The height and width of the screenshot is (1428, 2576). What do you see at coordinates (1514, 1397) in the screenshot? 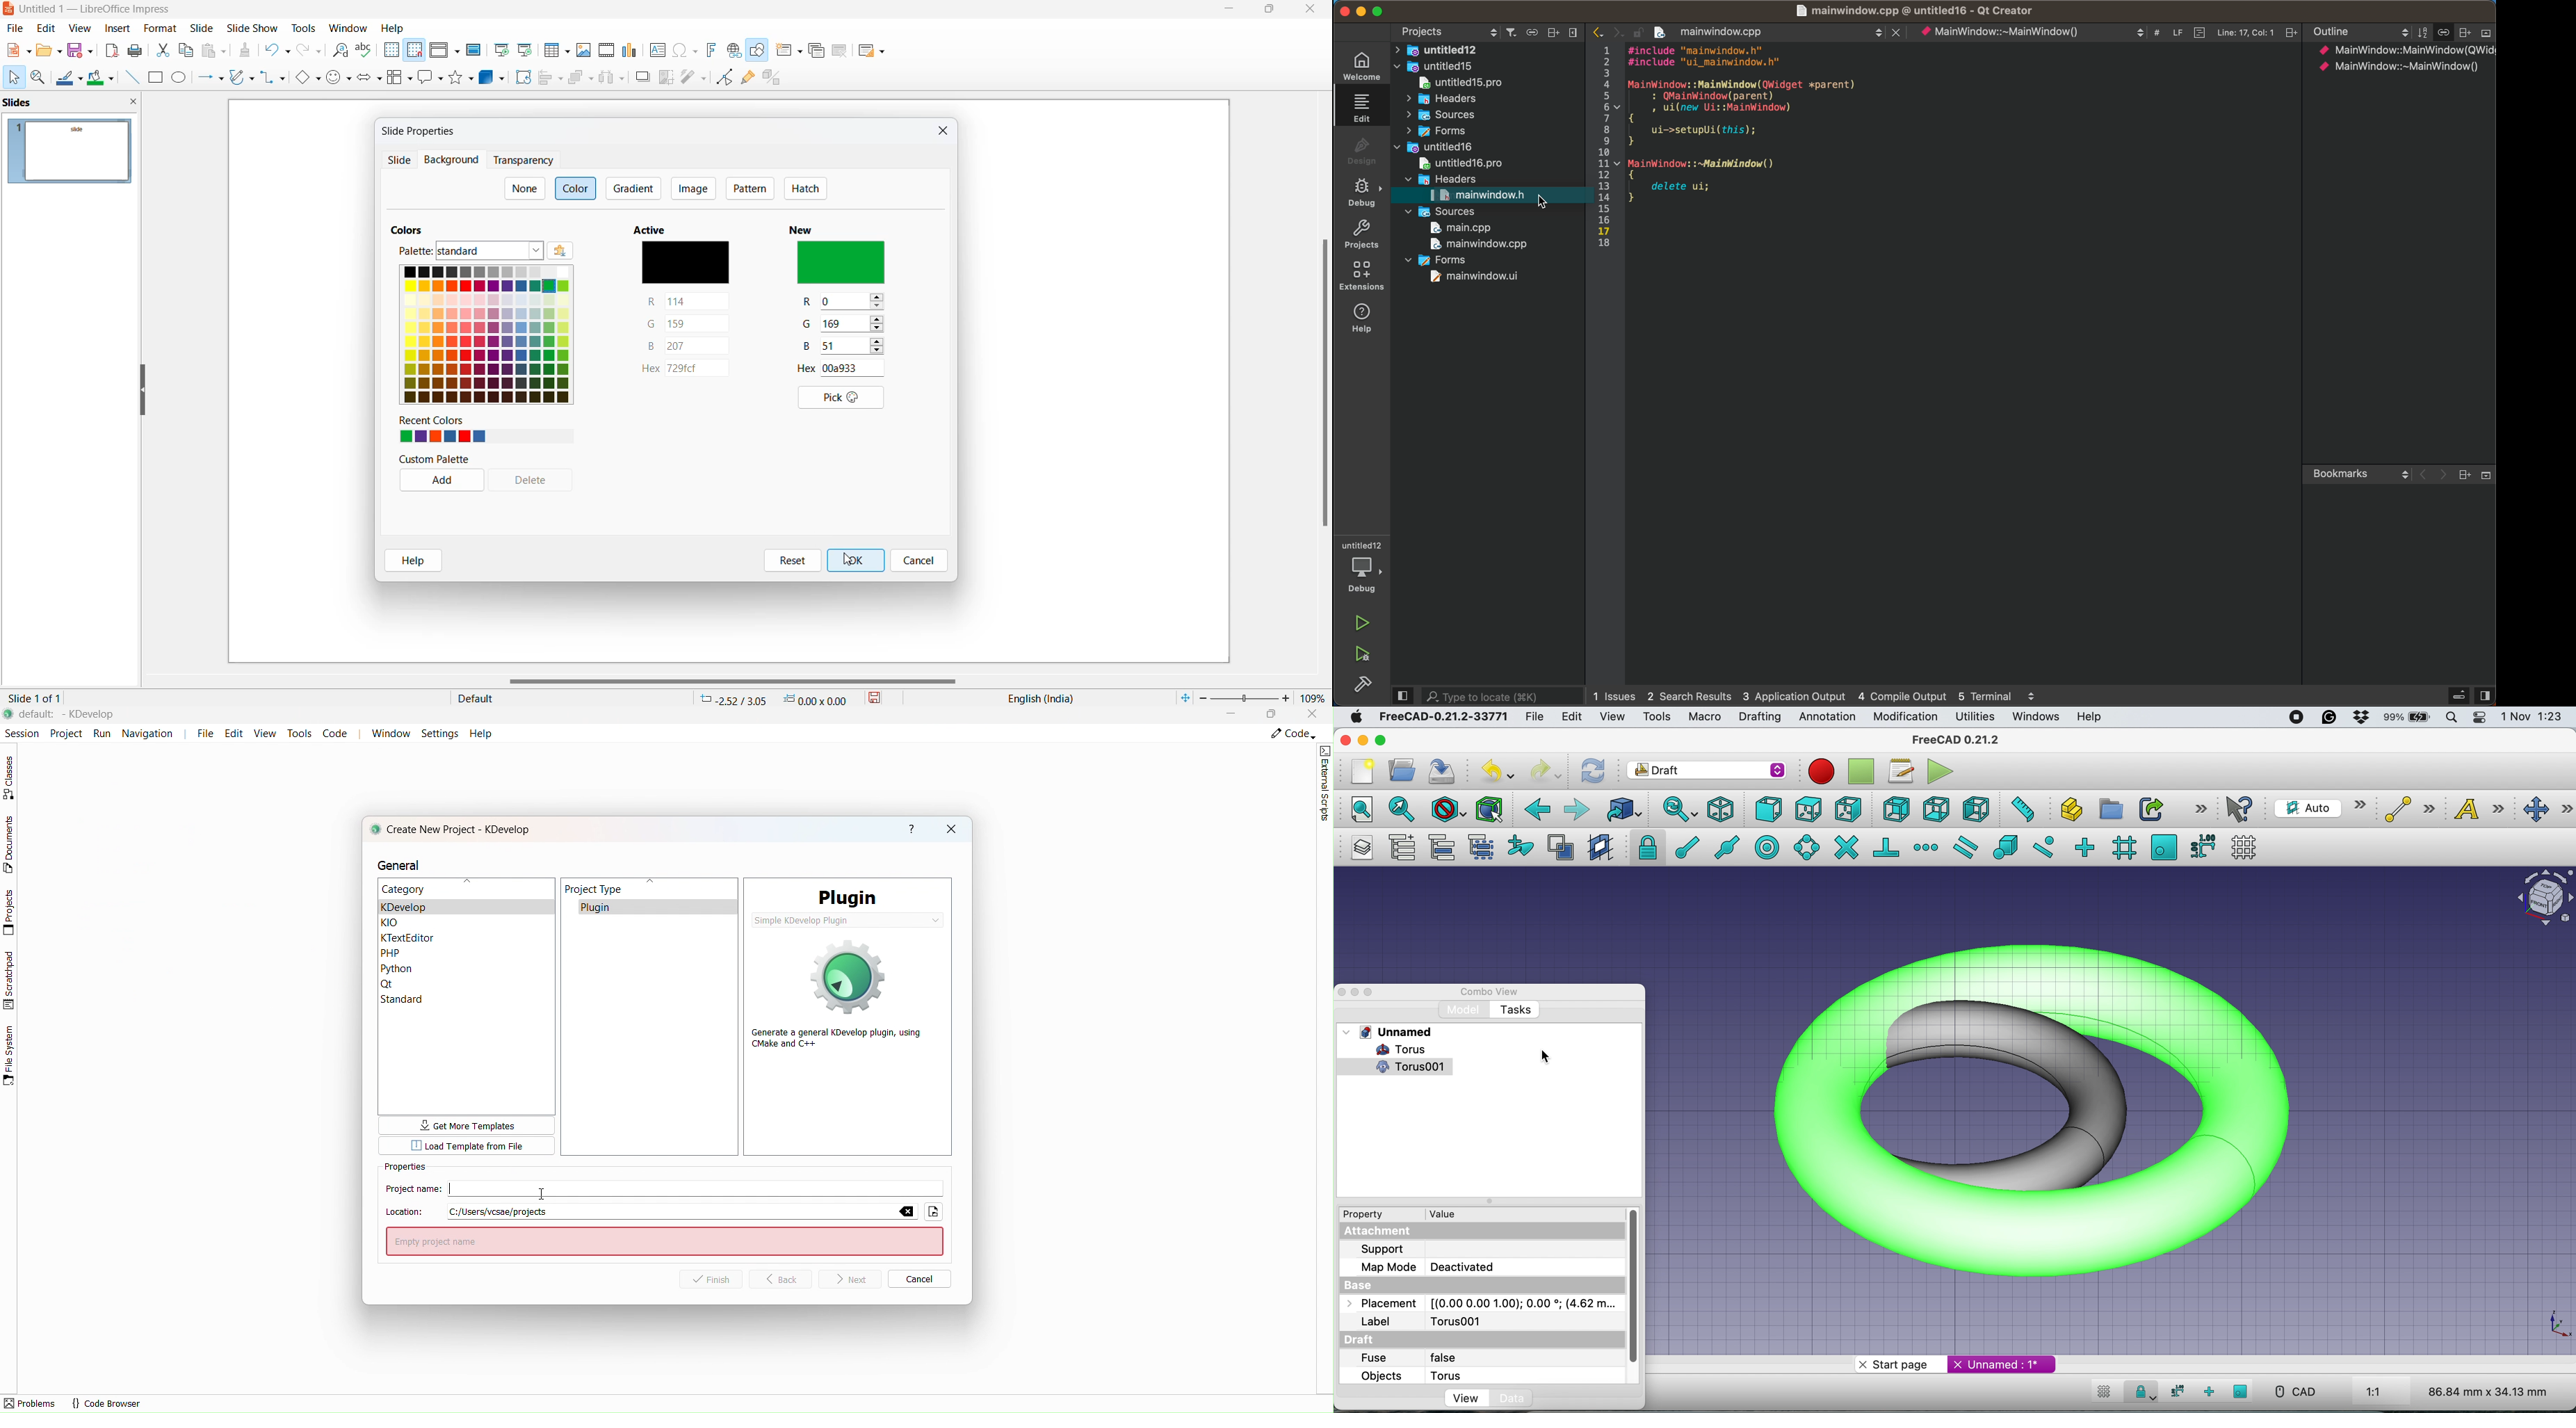
I see `Data` at bounding box center [1514, 1397].